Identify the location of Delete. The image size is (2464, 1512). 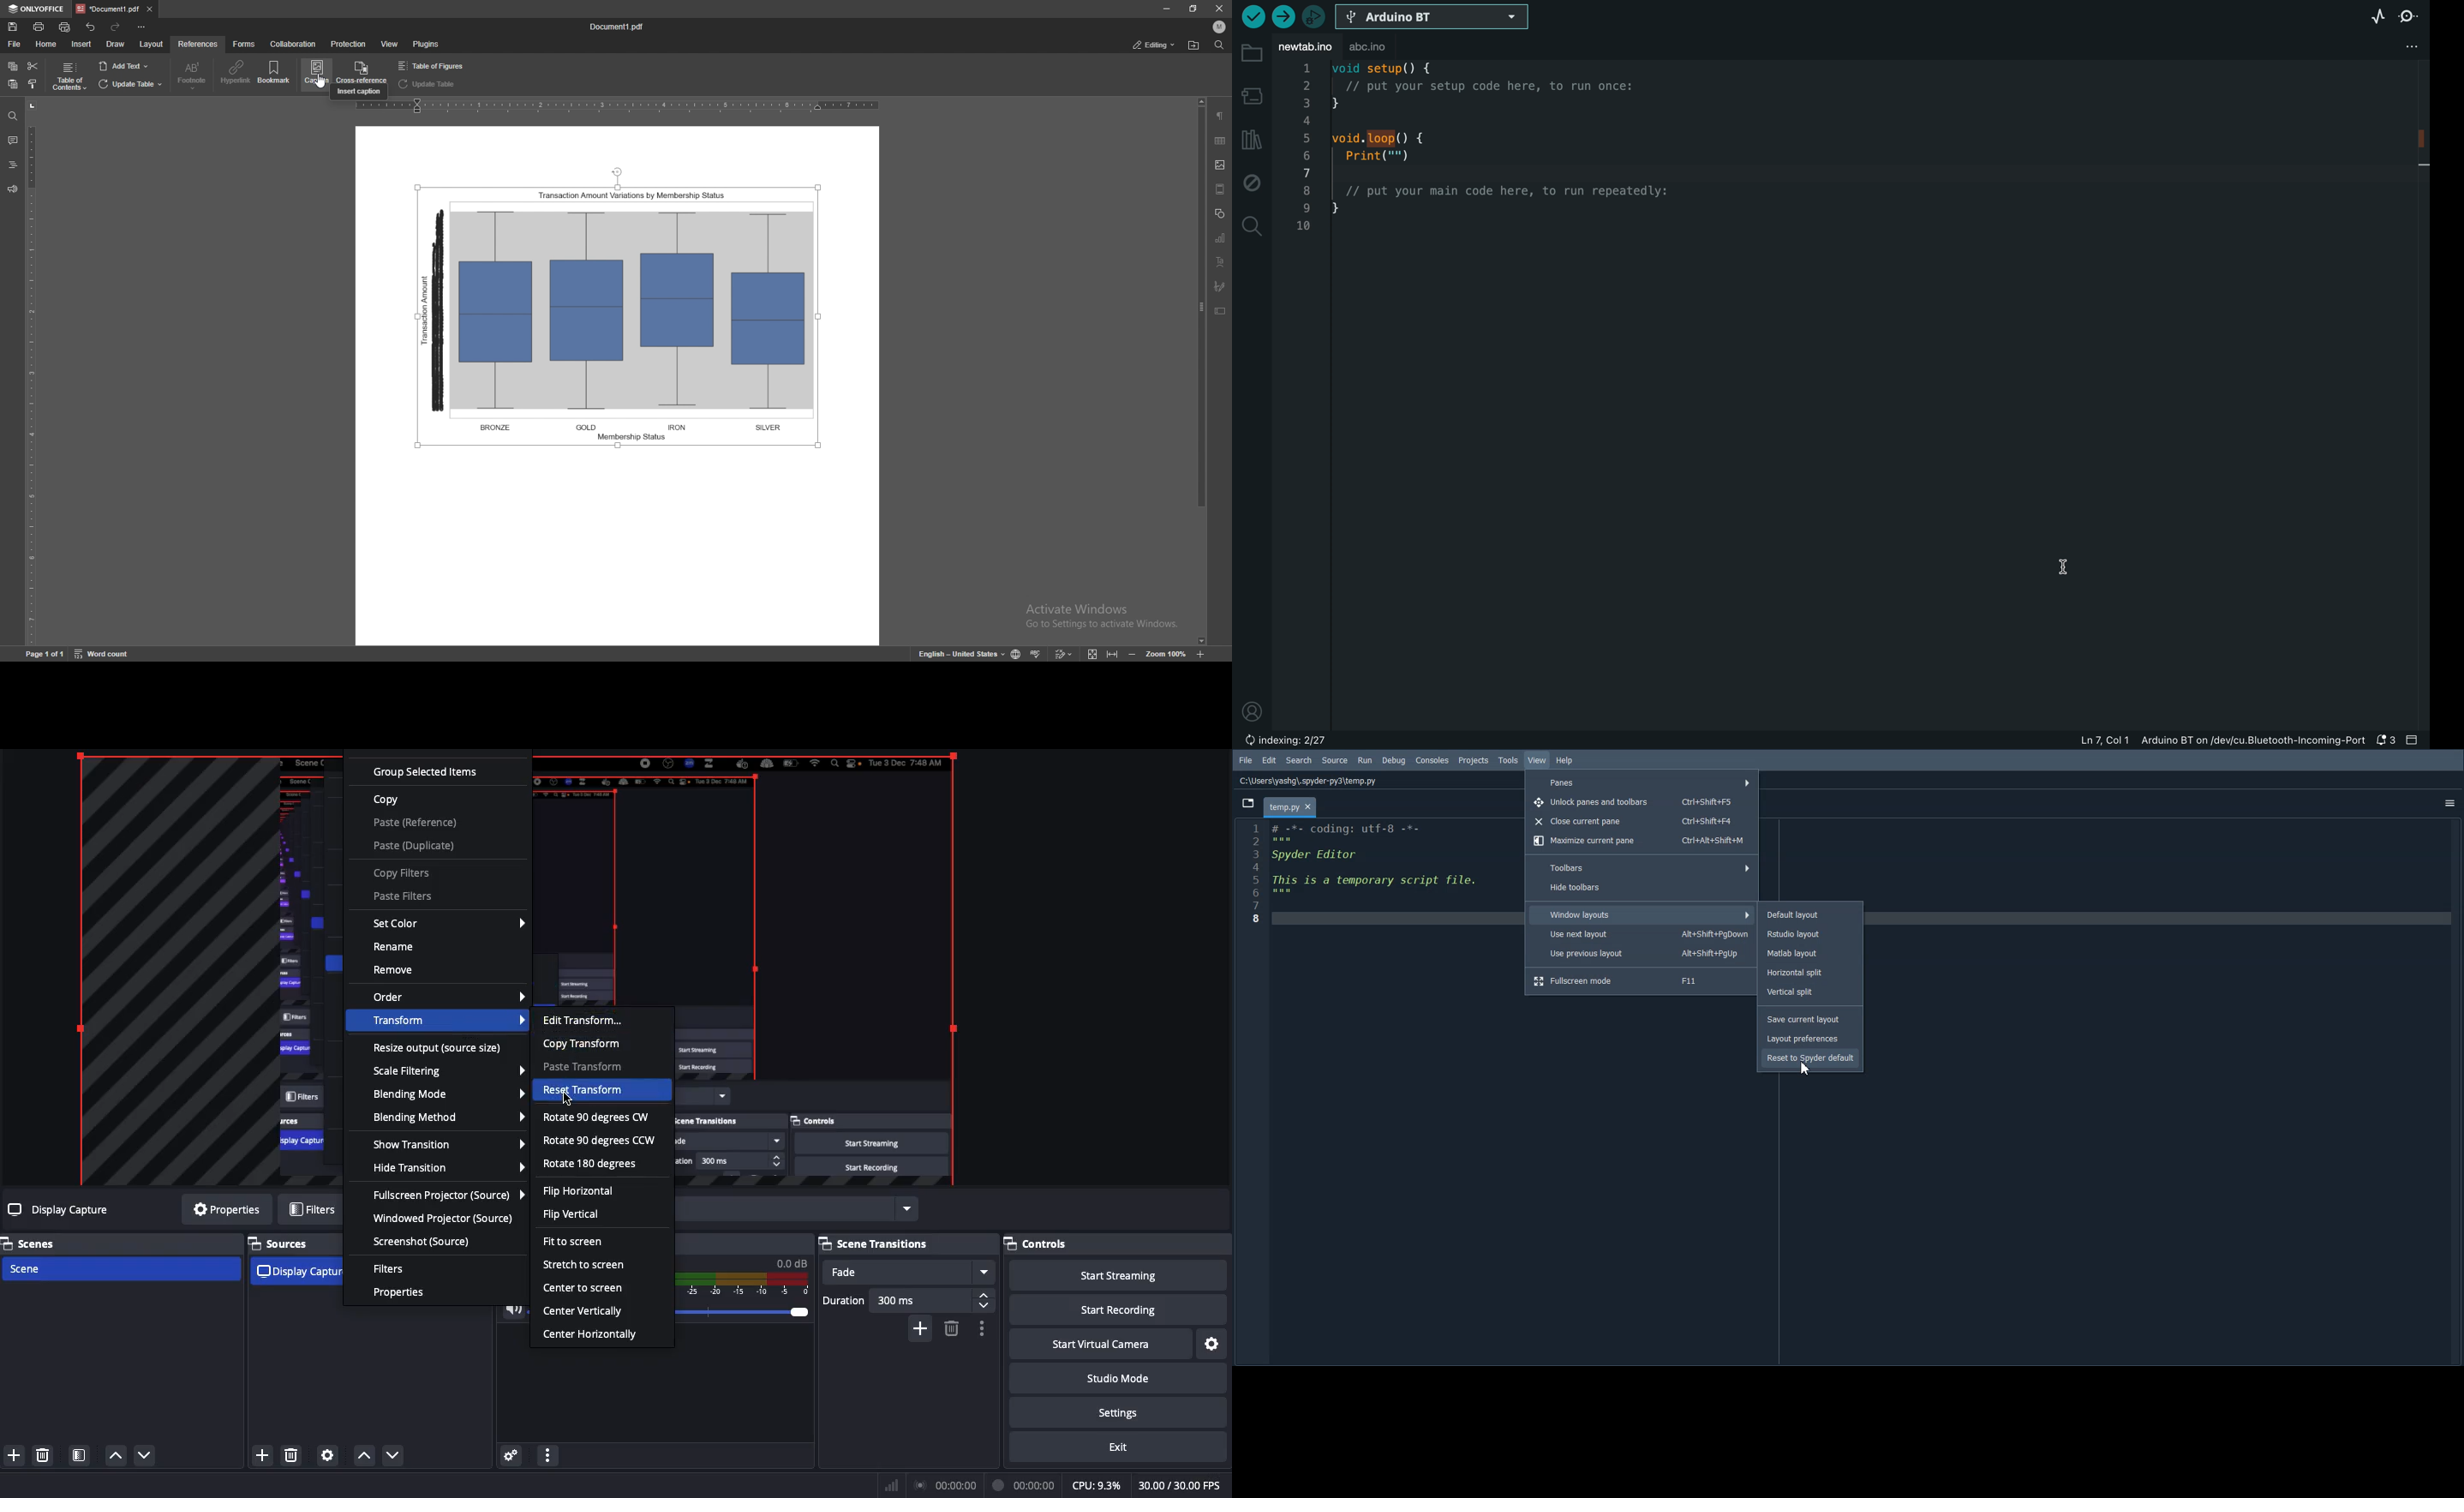
(42, 1454).